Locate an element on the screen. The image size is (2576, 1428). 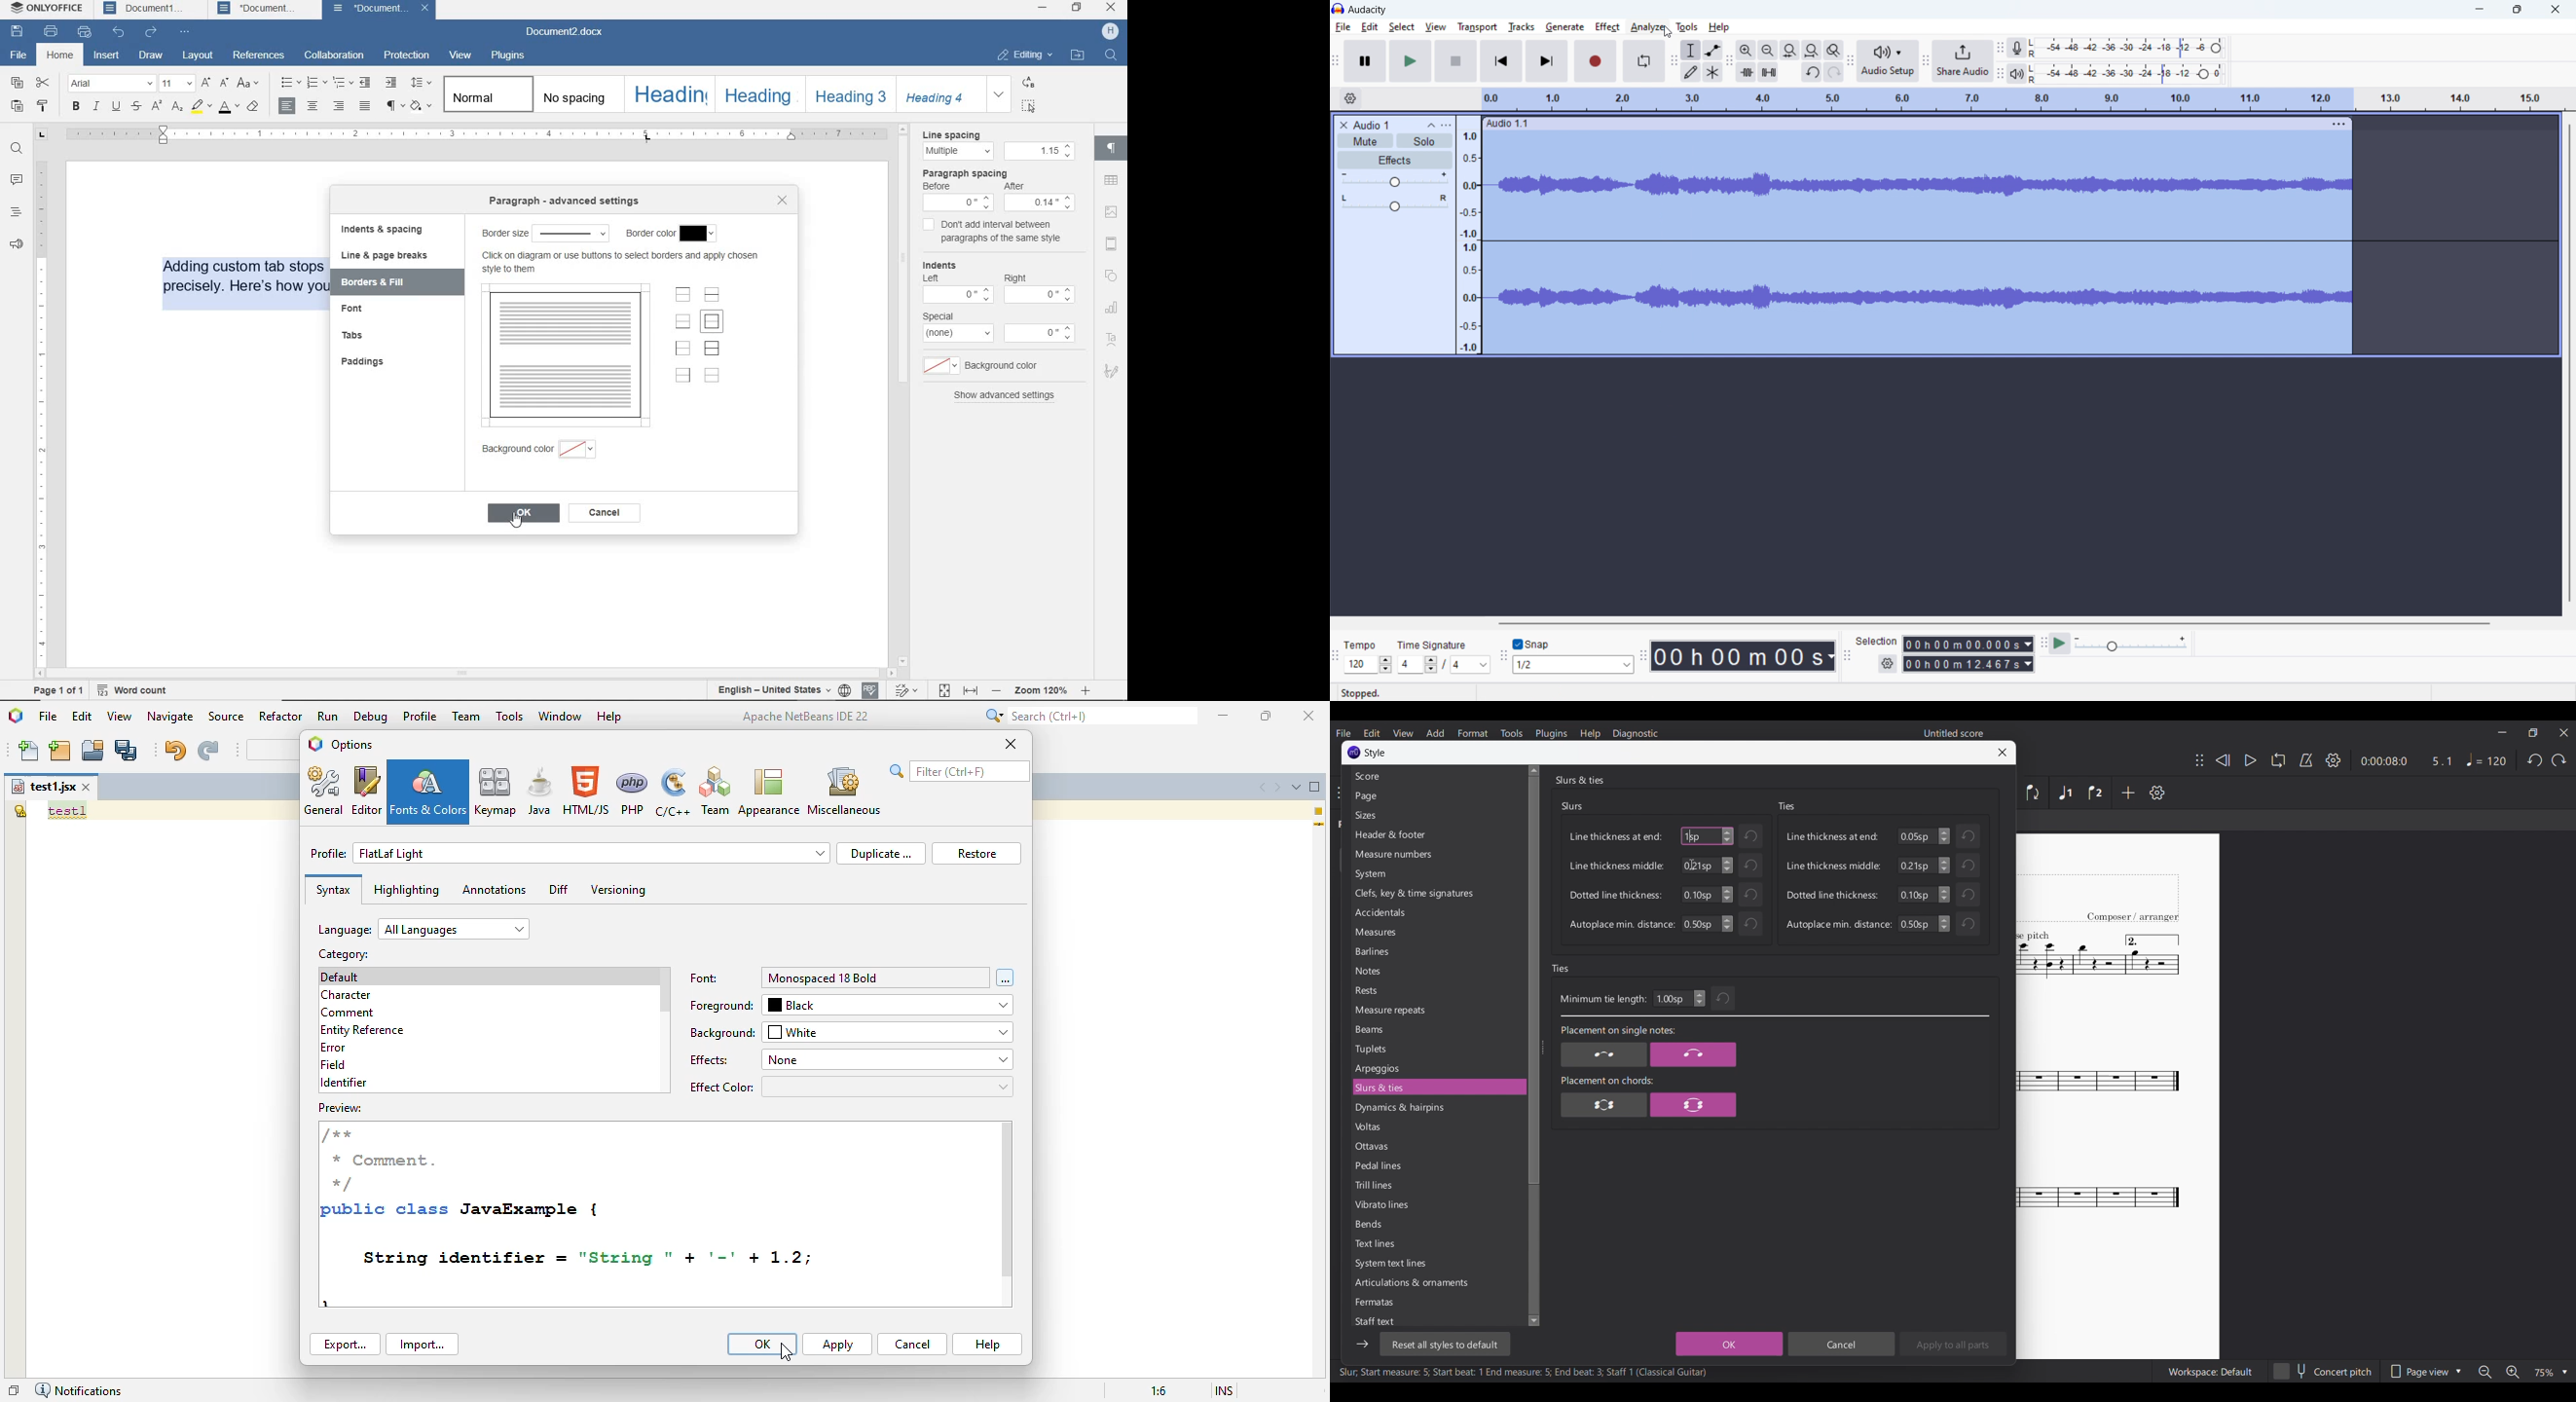
Redo is located at coordinates (2559, 760).